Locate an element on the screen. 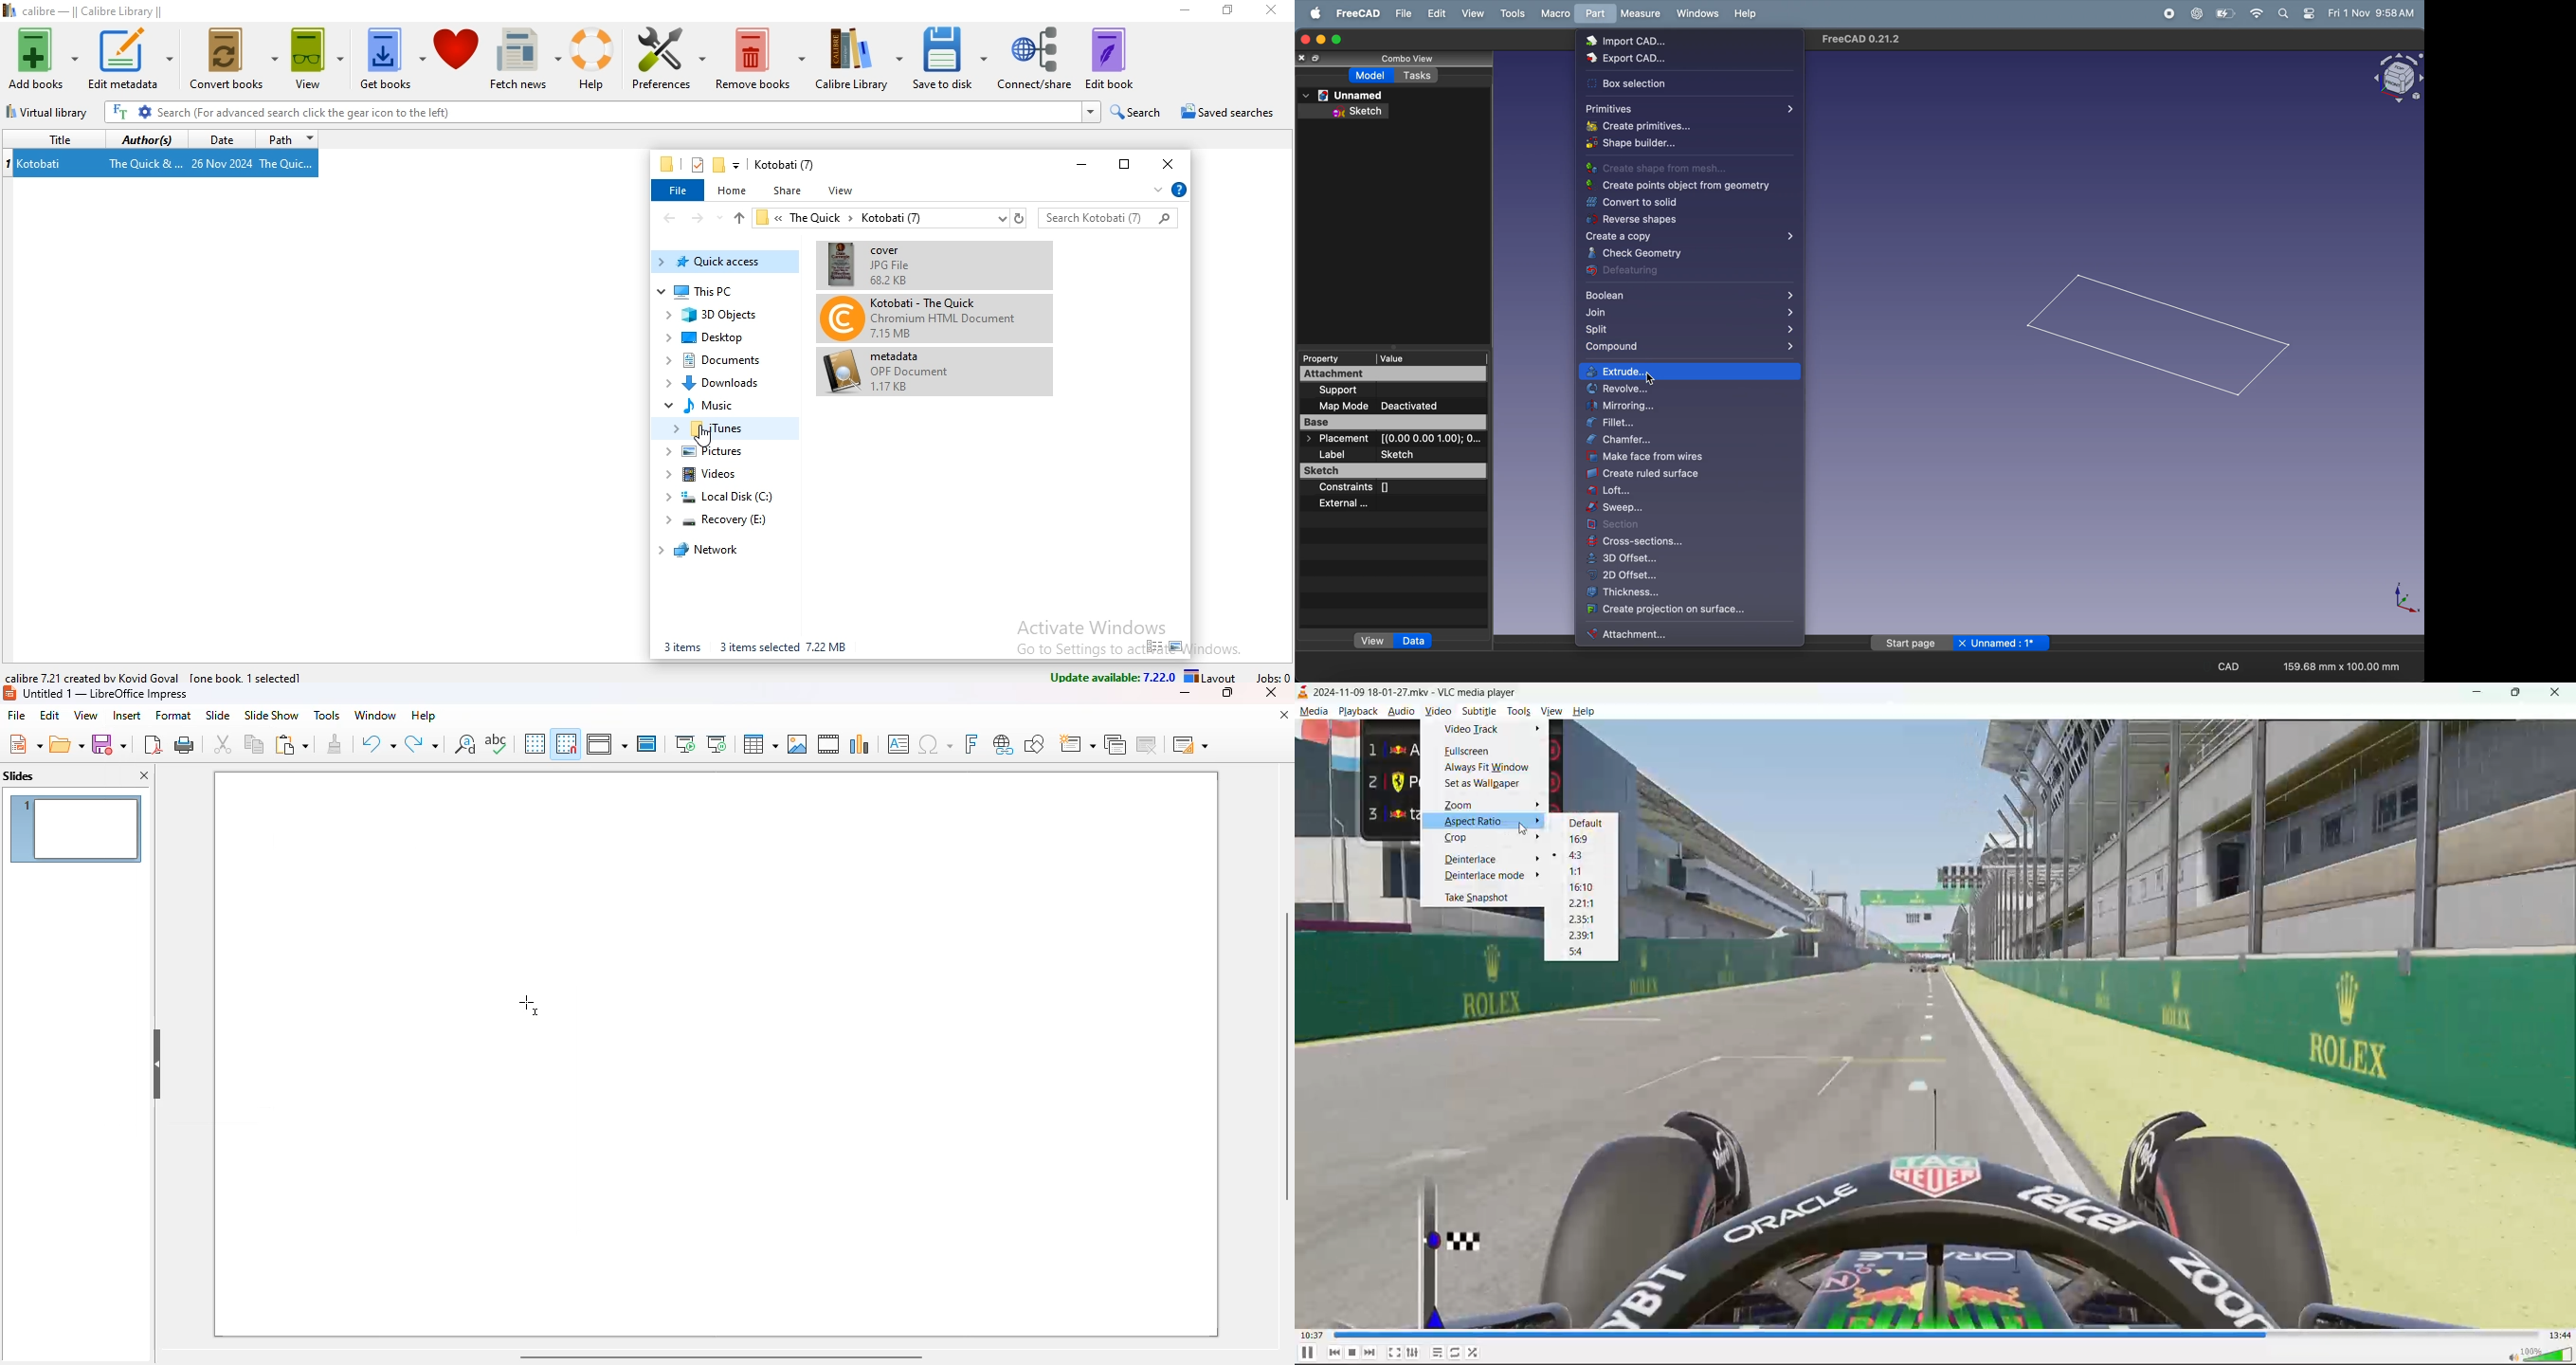  logo is located at coordinates (9, 693).